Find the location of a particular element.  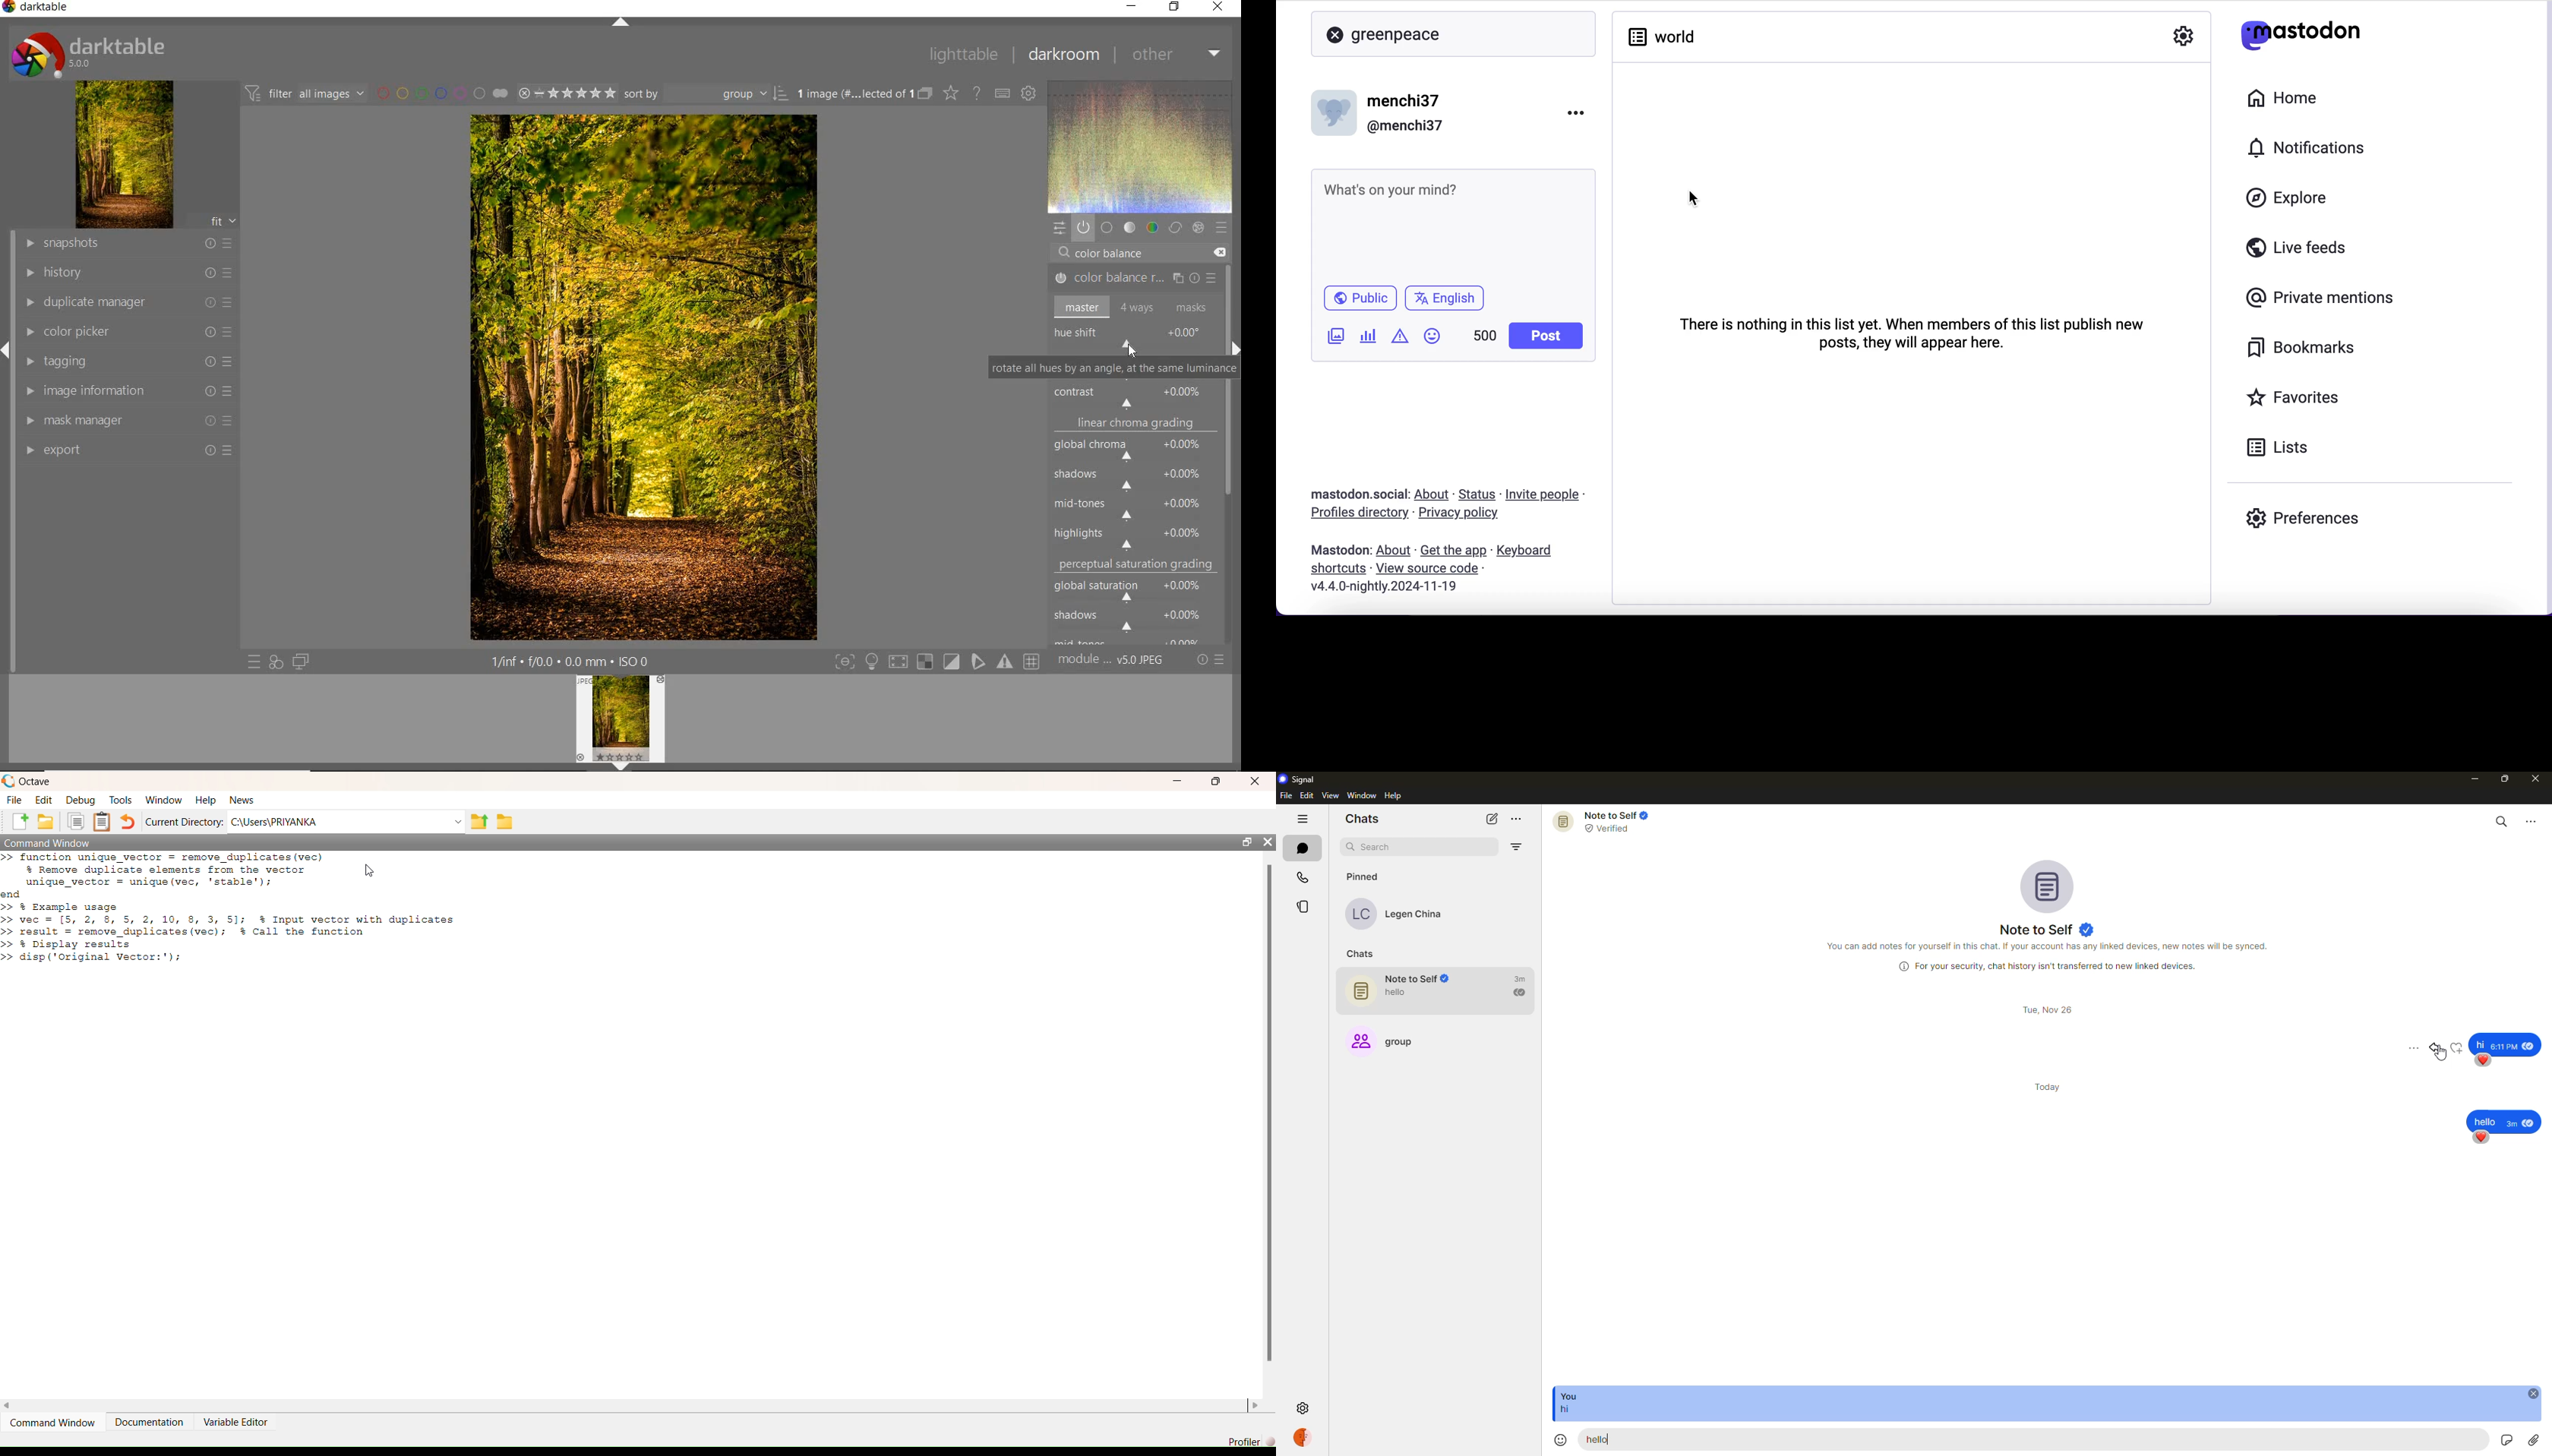

profiles directory is located at coordinates (1353, 515).